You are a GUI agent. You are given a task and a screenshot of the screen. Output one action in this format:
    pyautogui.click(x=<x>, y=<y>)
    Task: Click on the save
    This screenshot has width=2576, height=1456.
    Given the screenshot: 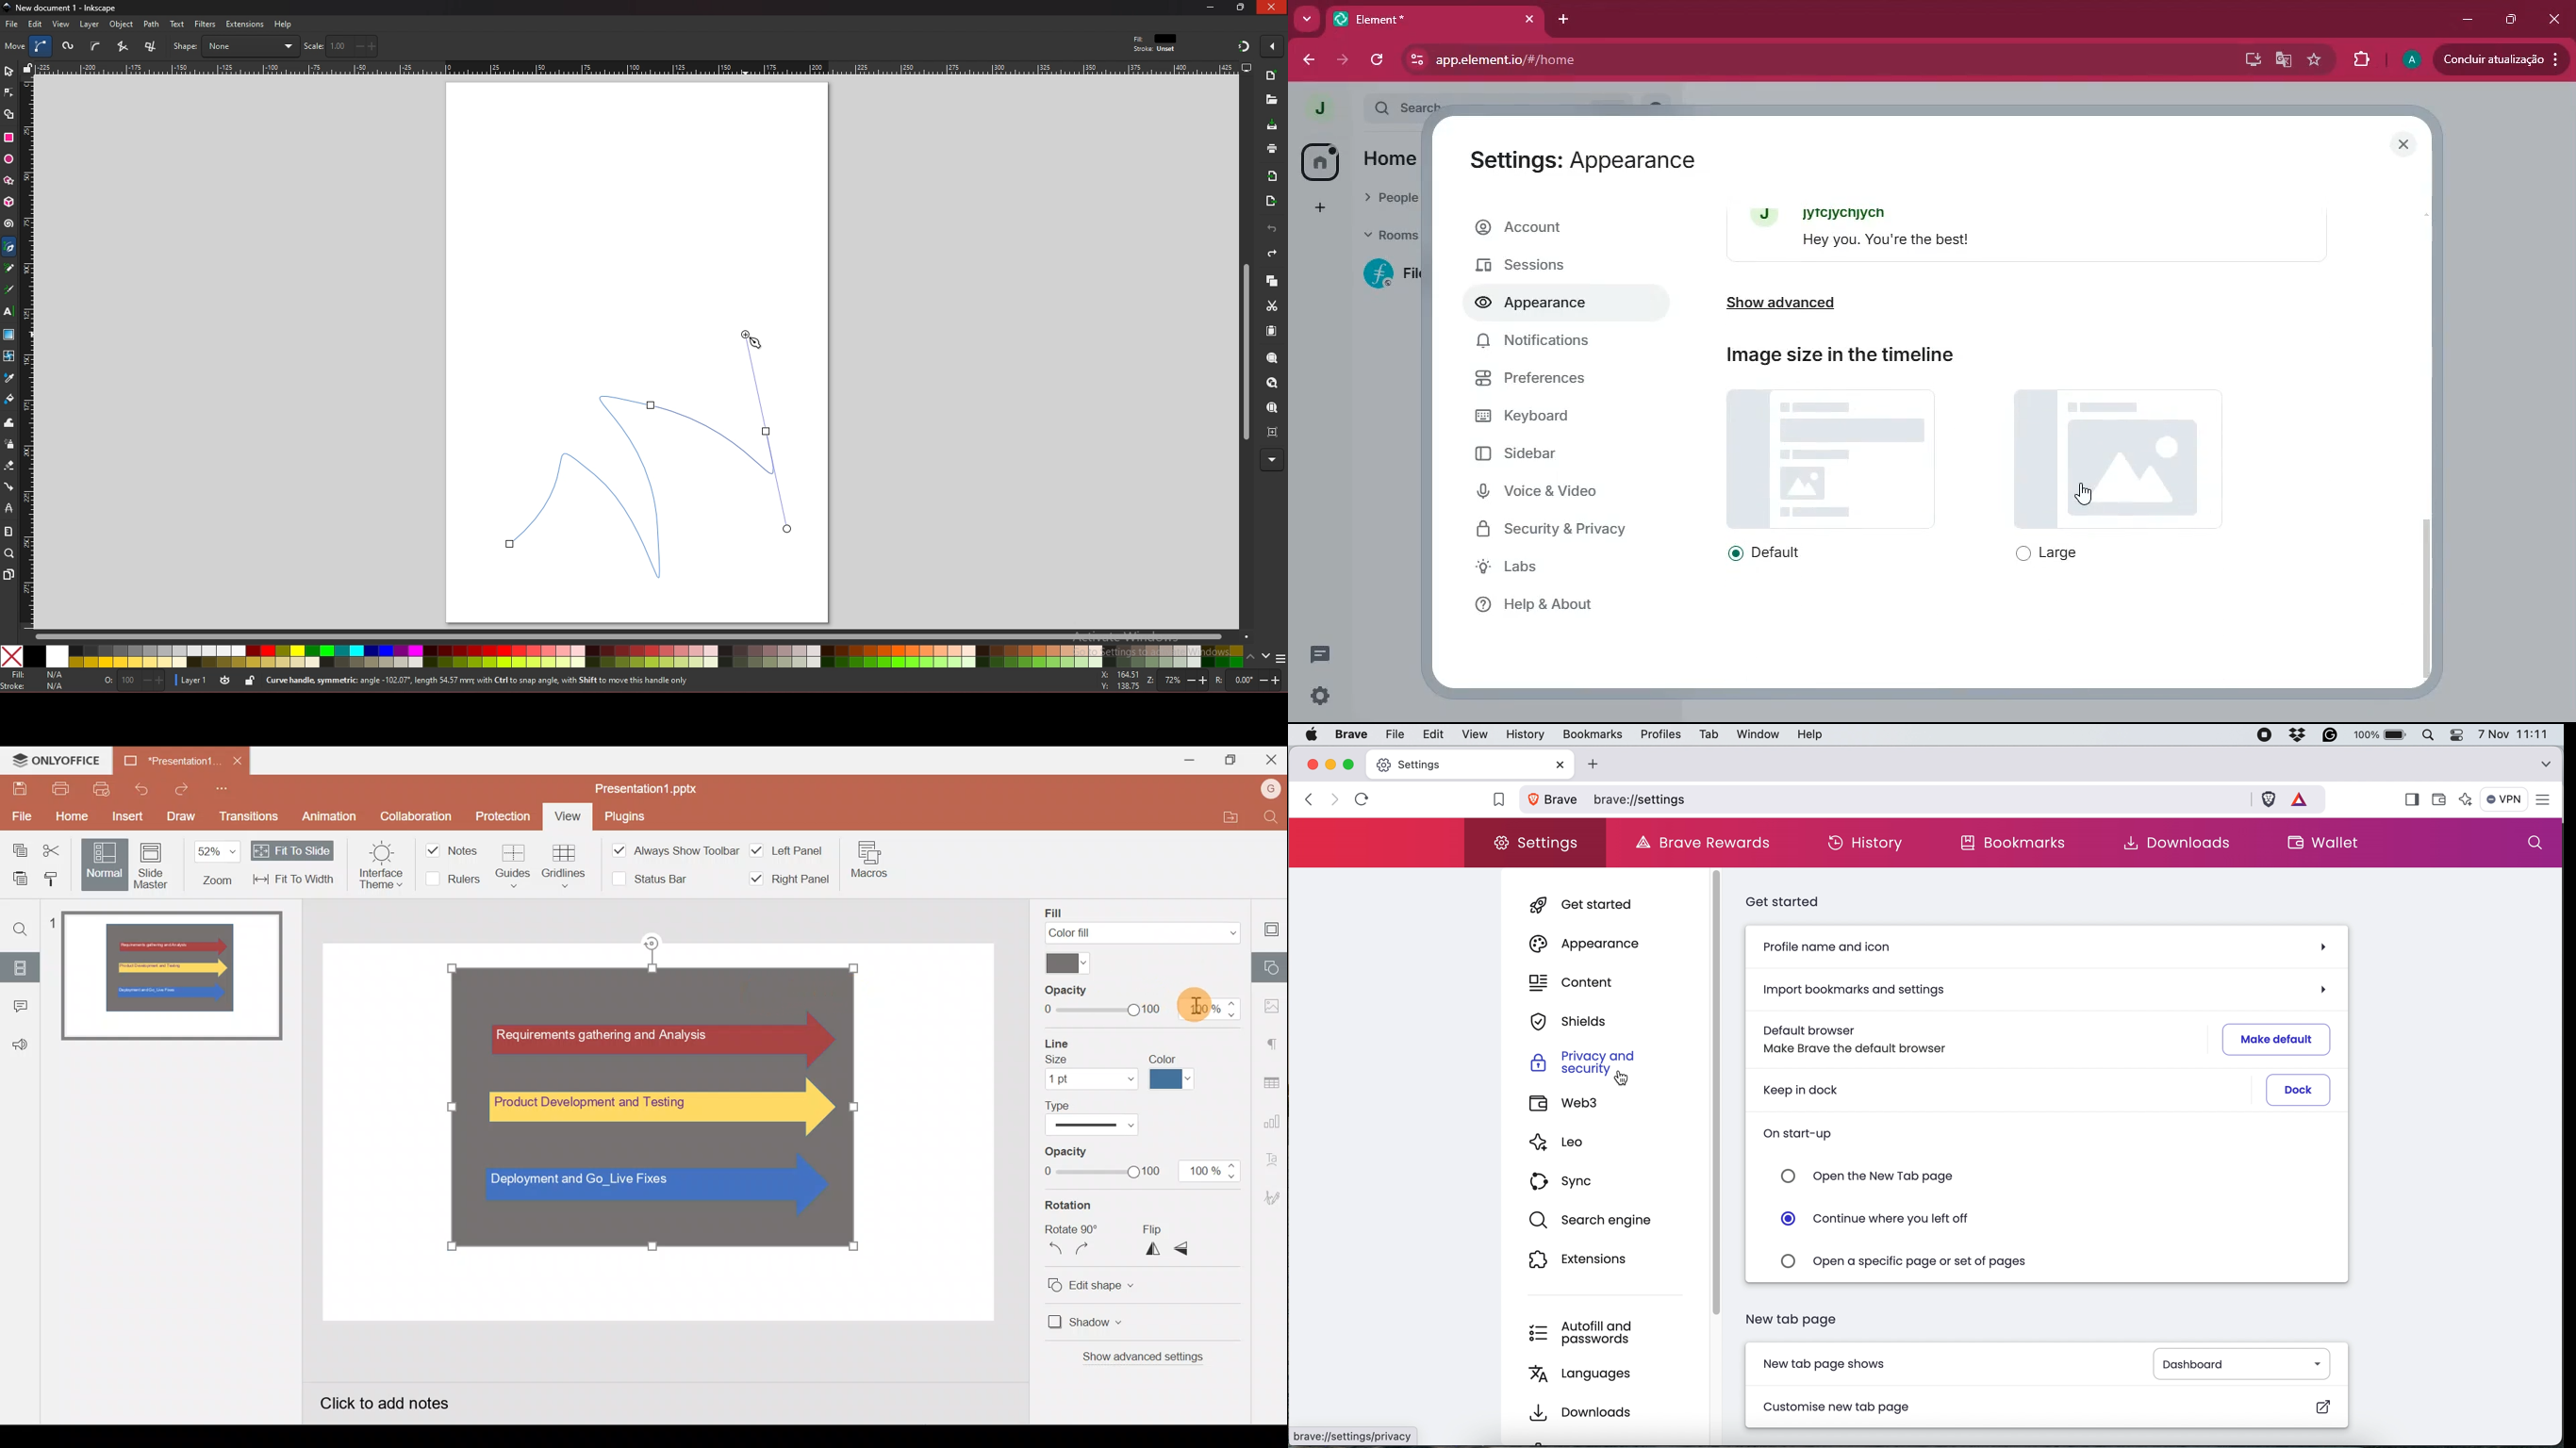 What is the action you would take?
    pyautogui.click(x=1273, y=126)
    